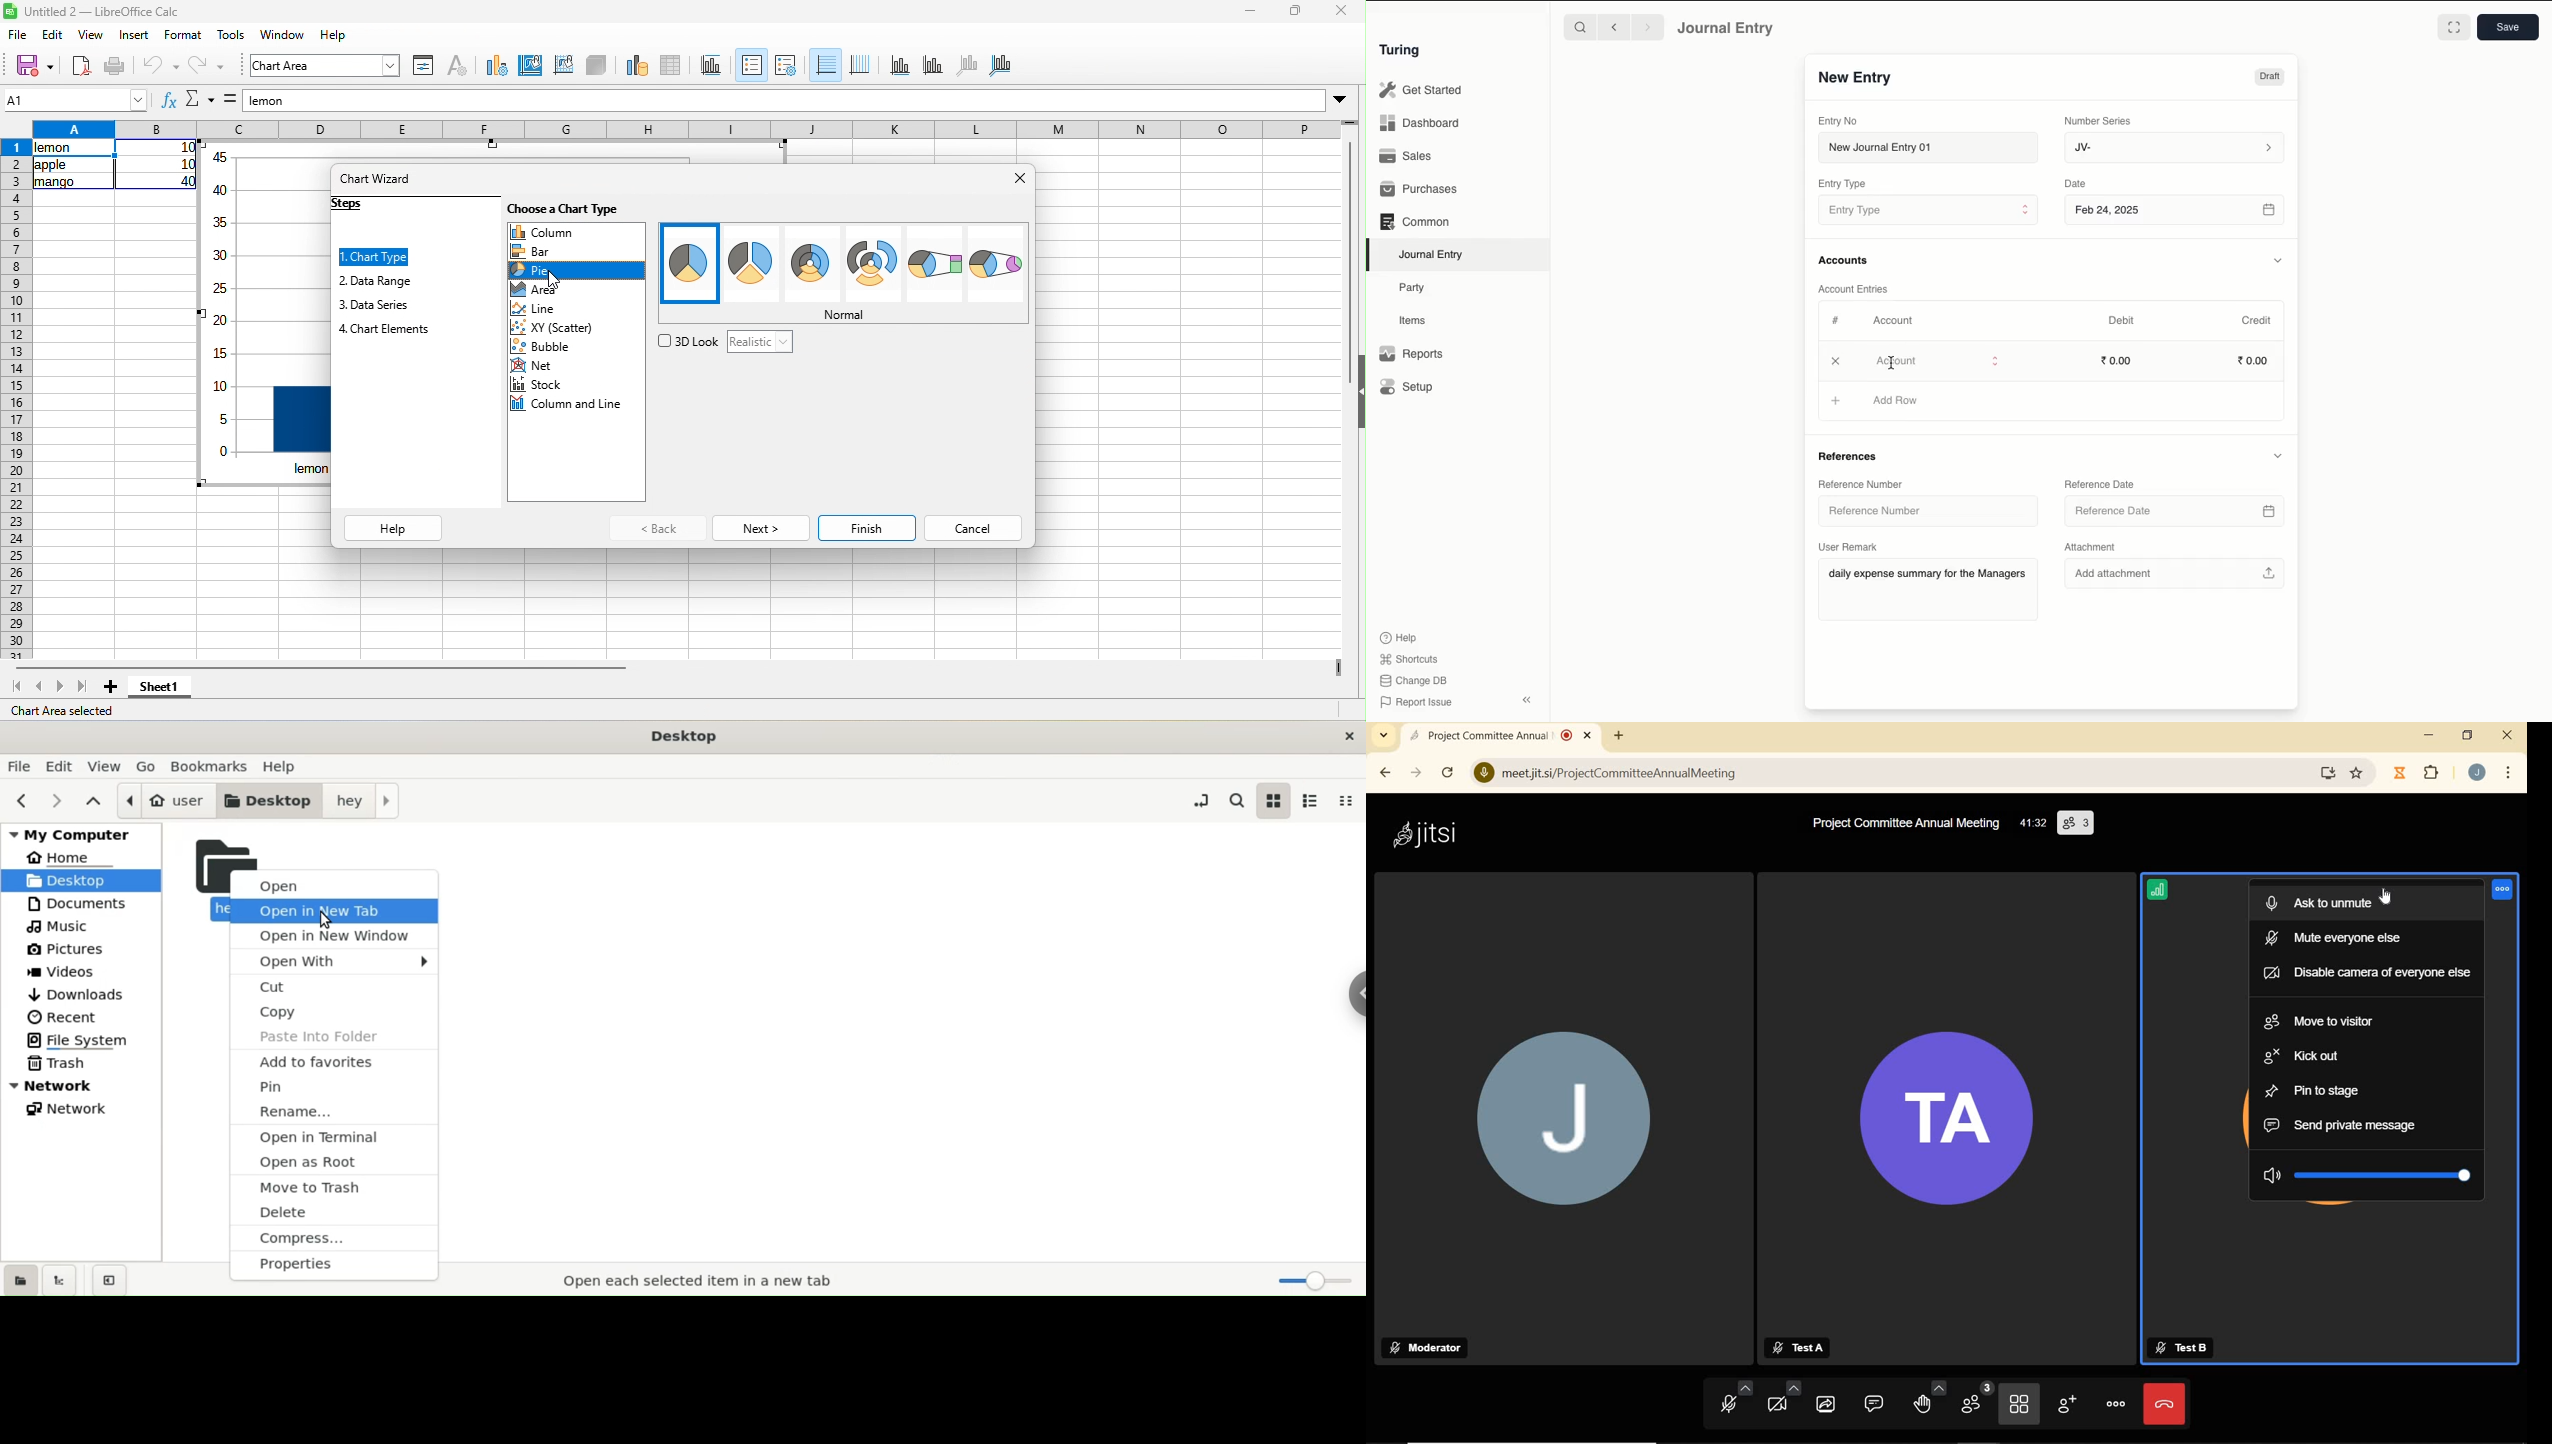 The height and width of the screenshot is (1456, 2576). What do you see at coordinates (387, 329) in the screenshot?
I see `chart elements` at bounding box center [387, 329].